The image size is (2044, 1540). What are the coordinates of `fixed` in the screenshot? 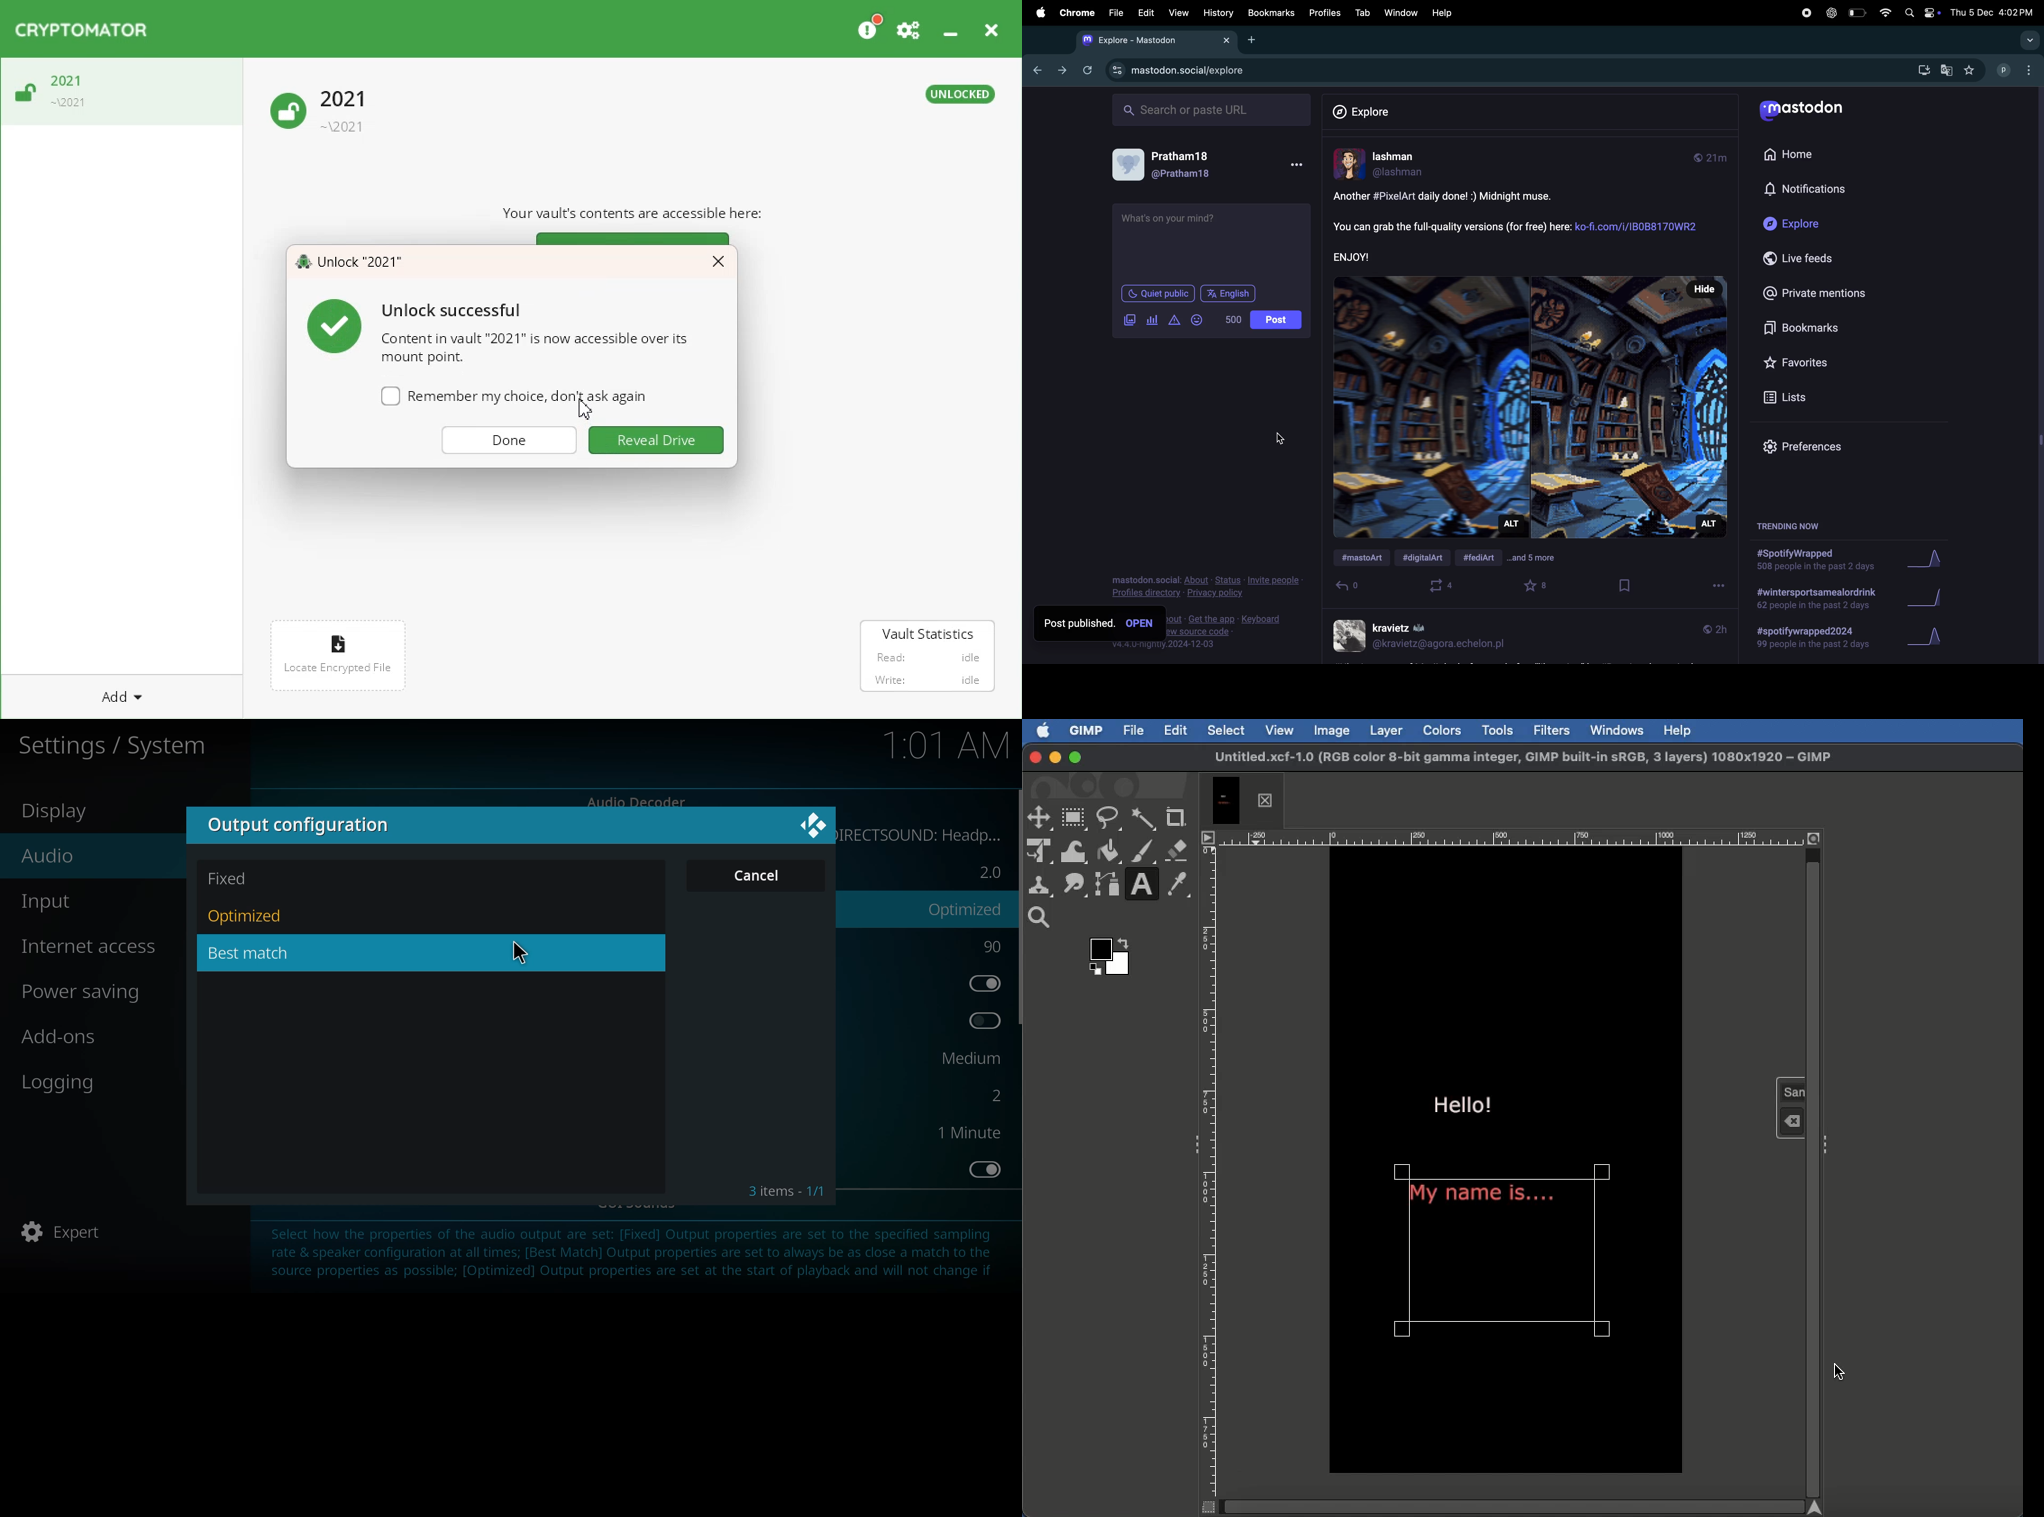 It's located at (231, 880).